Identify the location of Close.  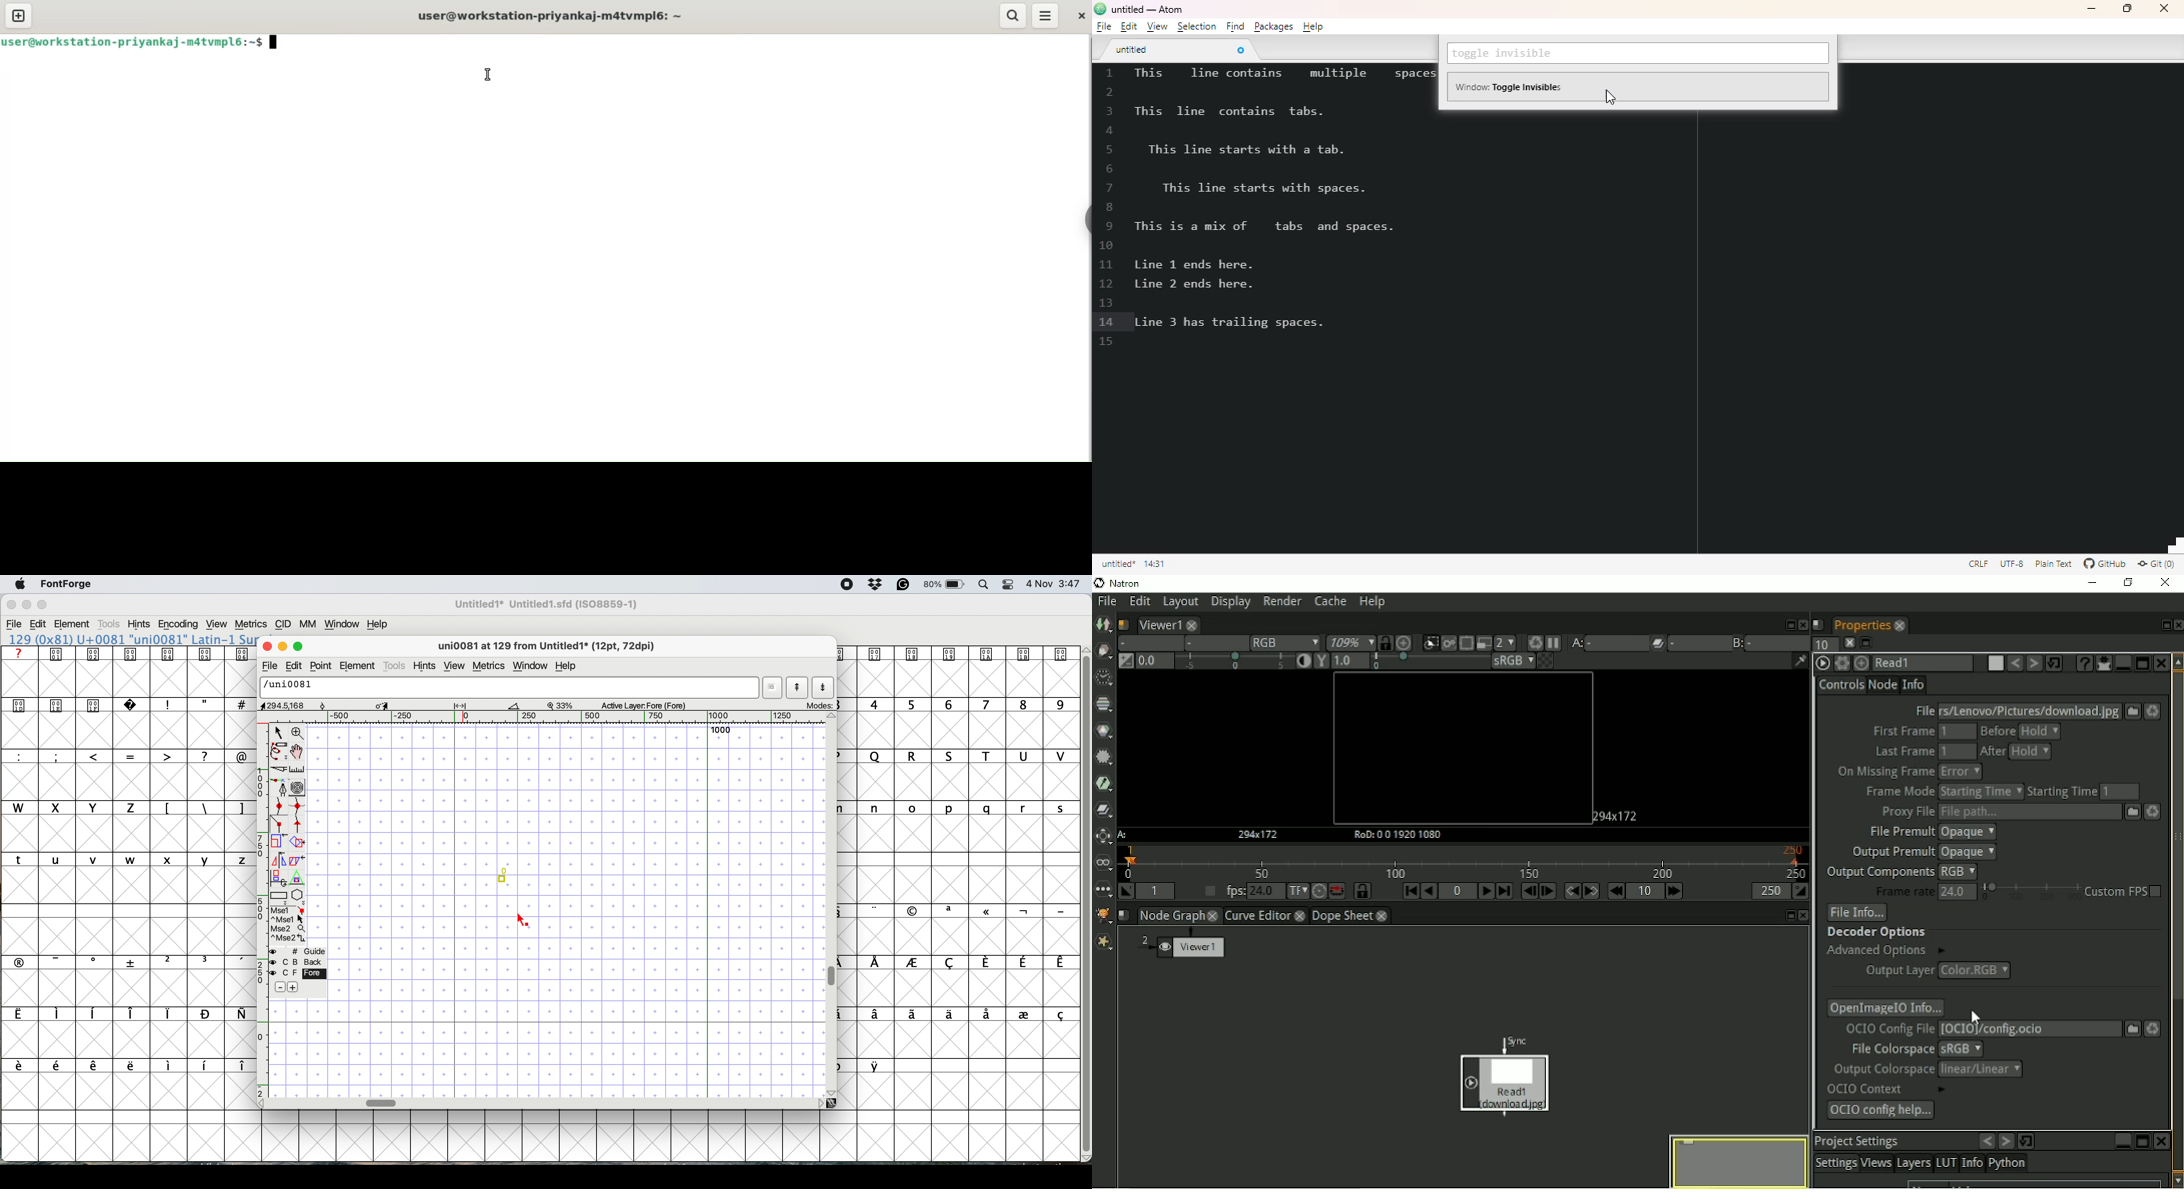
(2177, 625).